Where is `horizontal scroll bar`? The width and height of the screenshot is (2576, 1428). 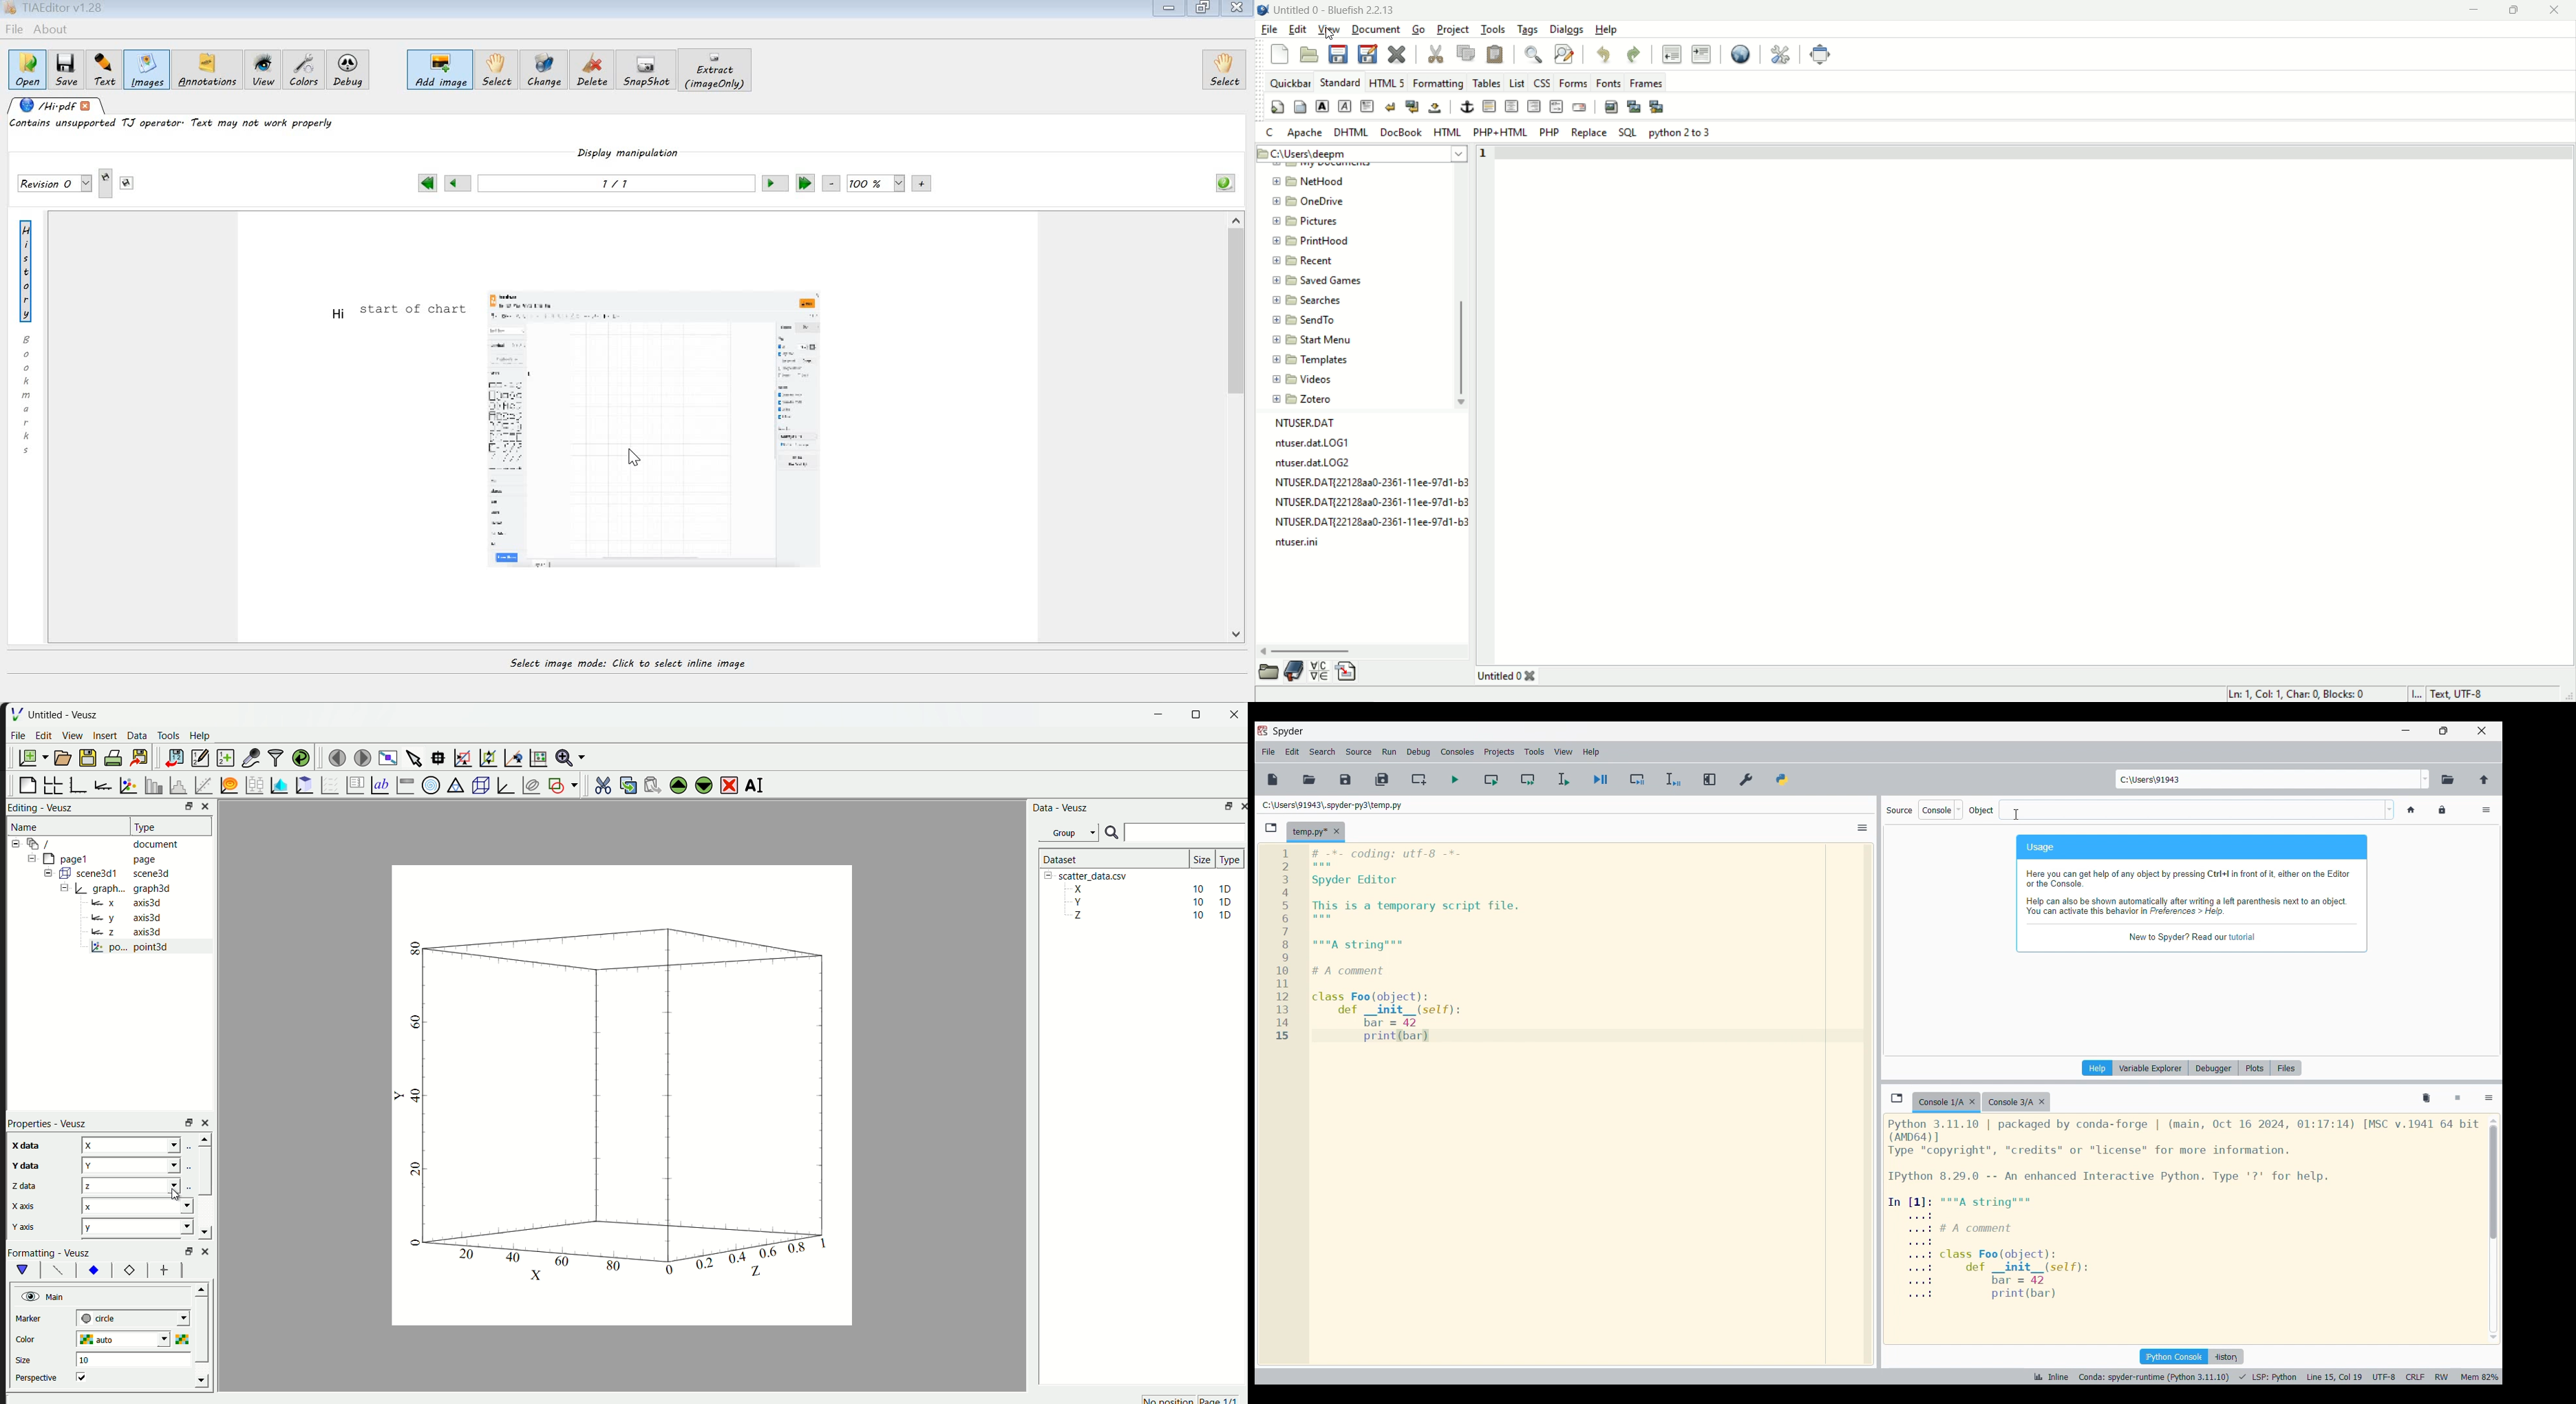 horizontal scroll bar is located at coordinates (1364, 650).